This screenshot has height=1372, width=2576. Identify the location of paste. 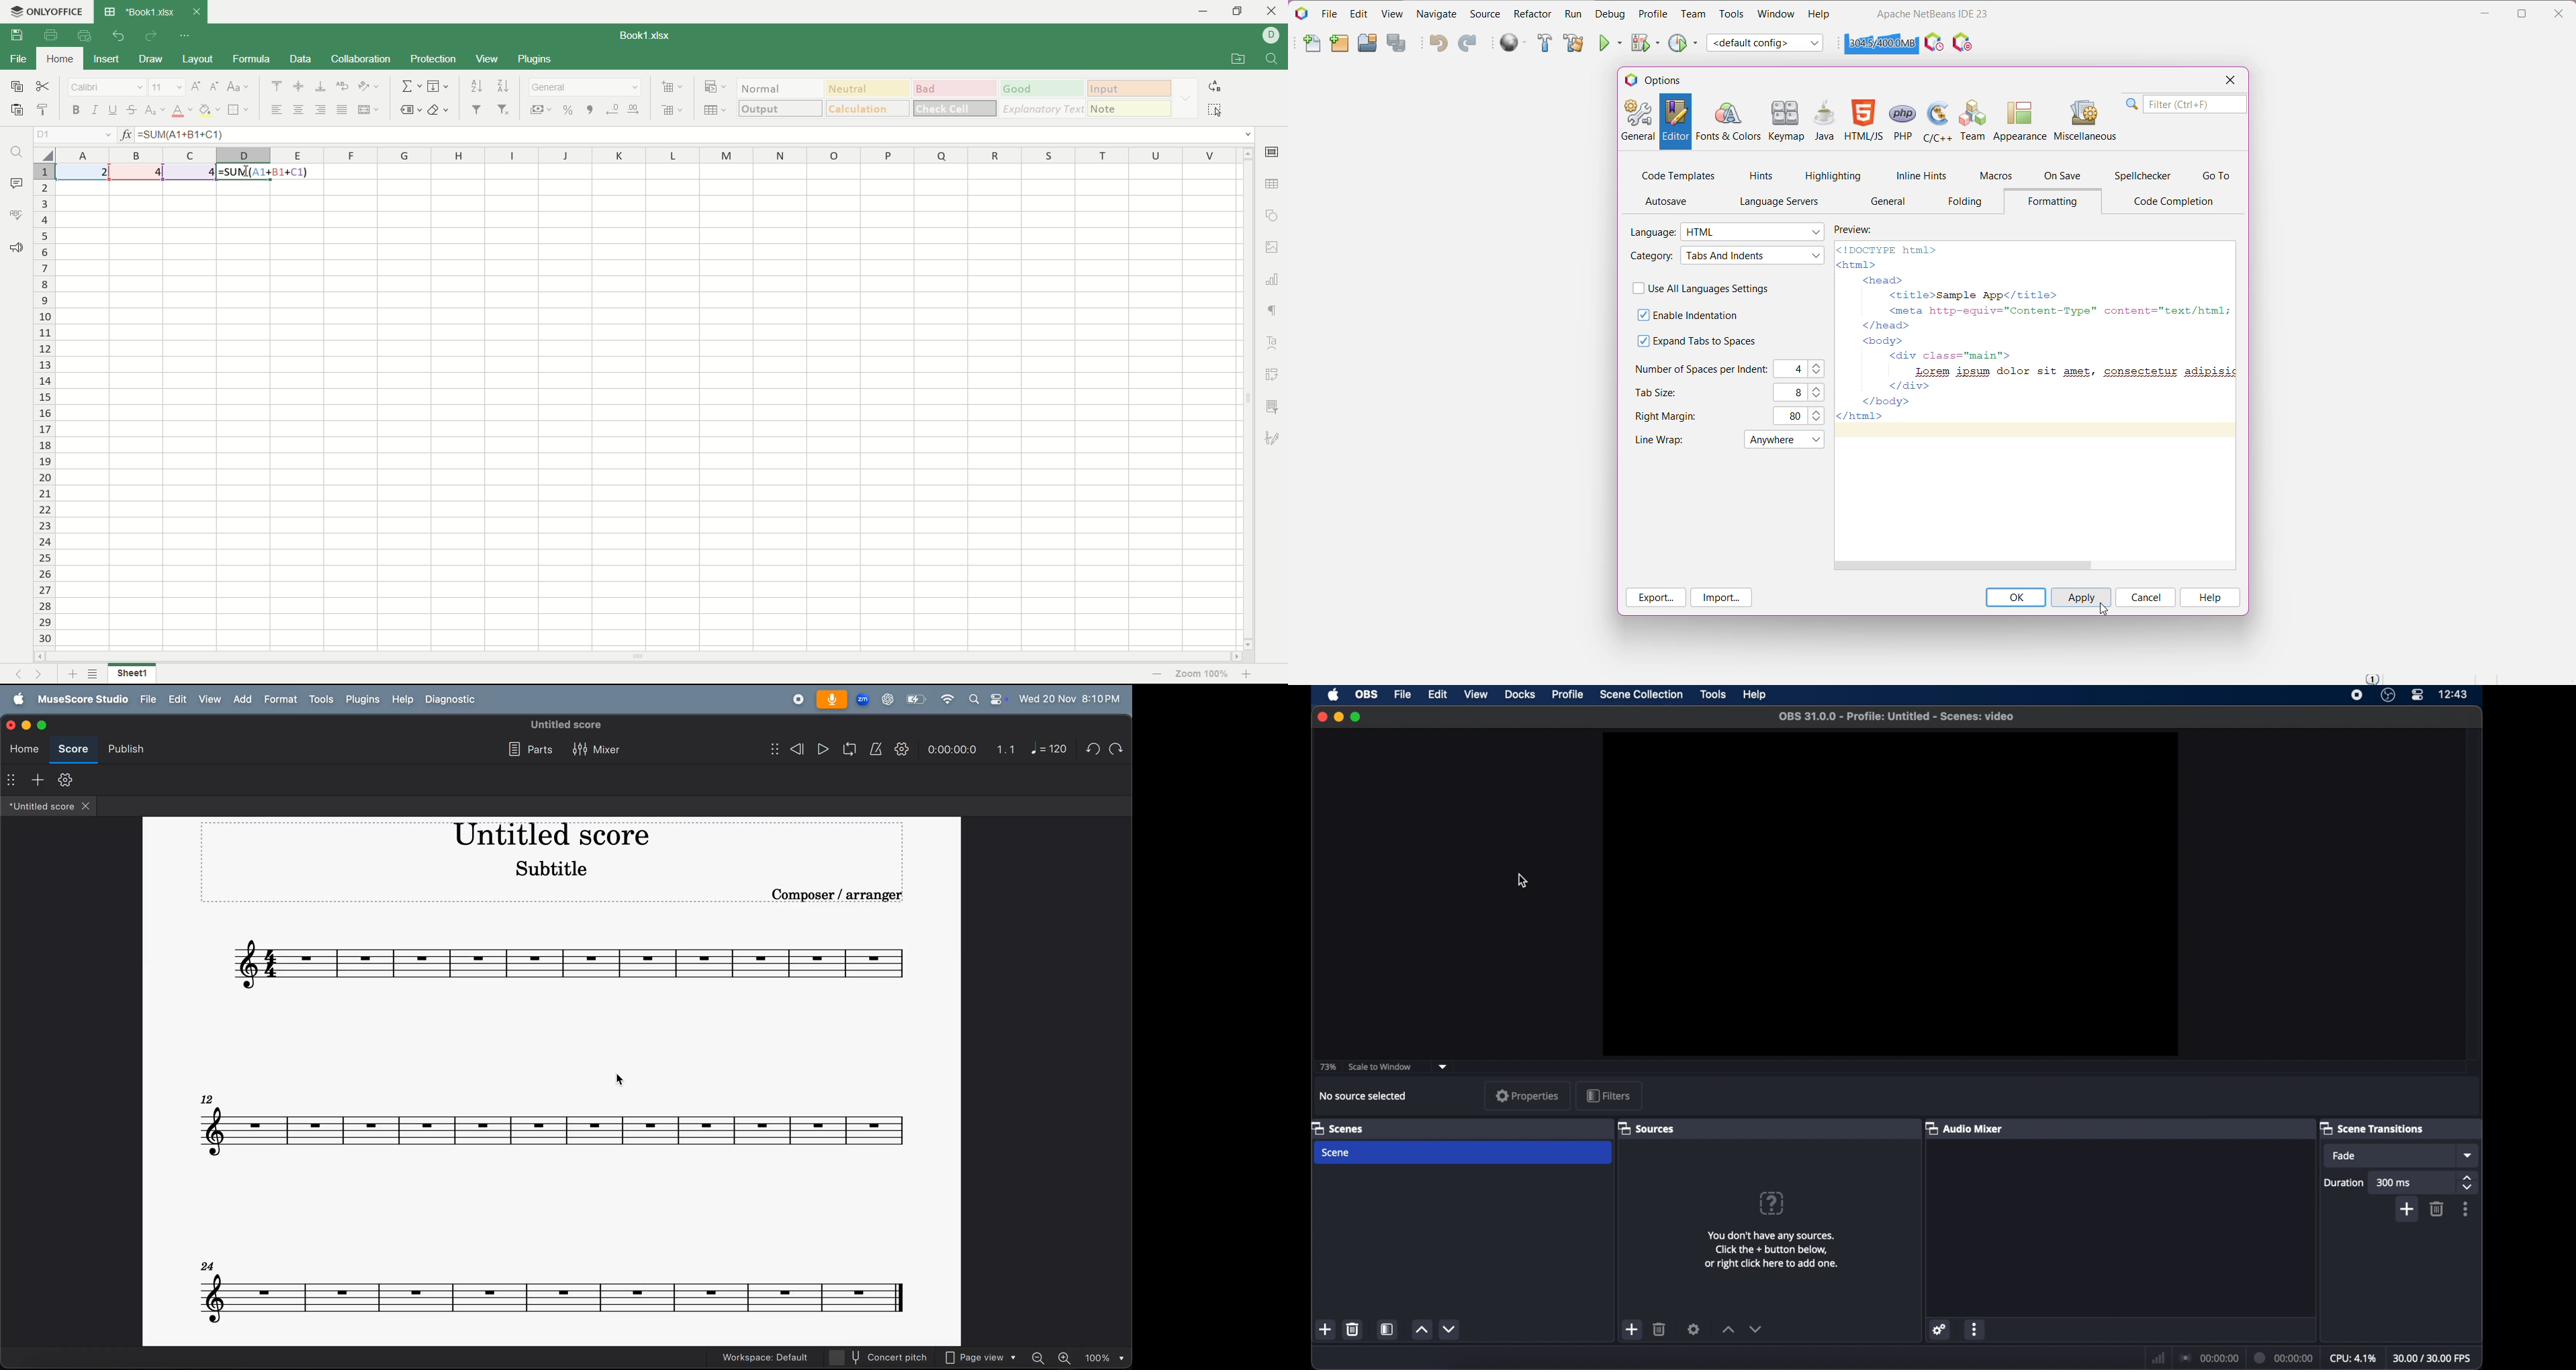
(15, 109).